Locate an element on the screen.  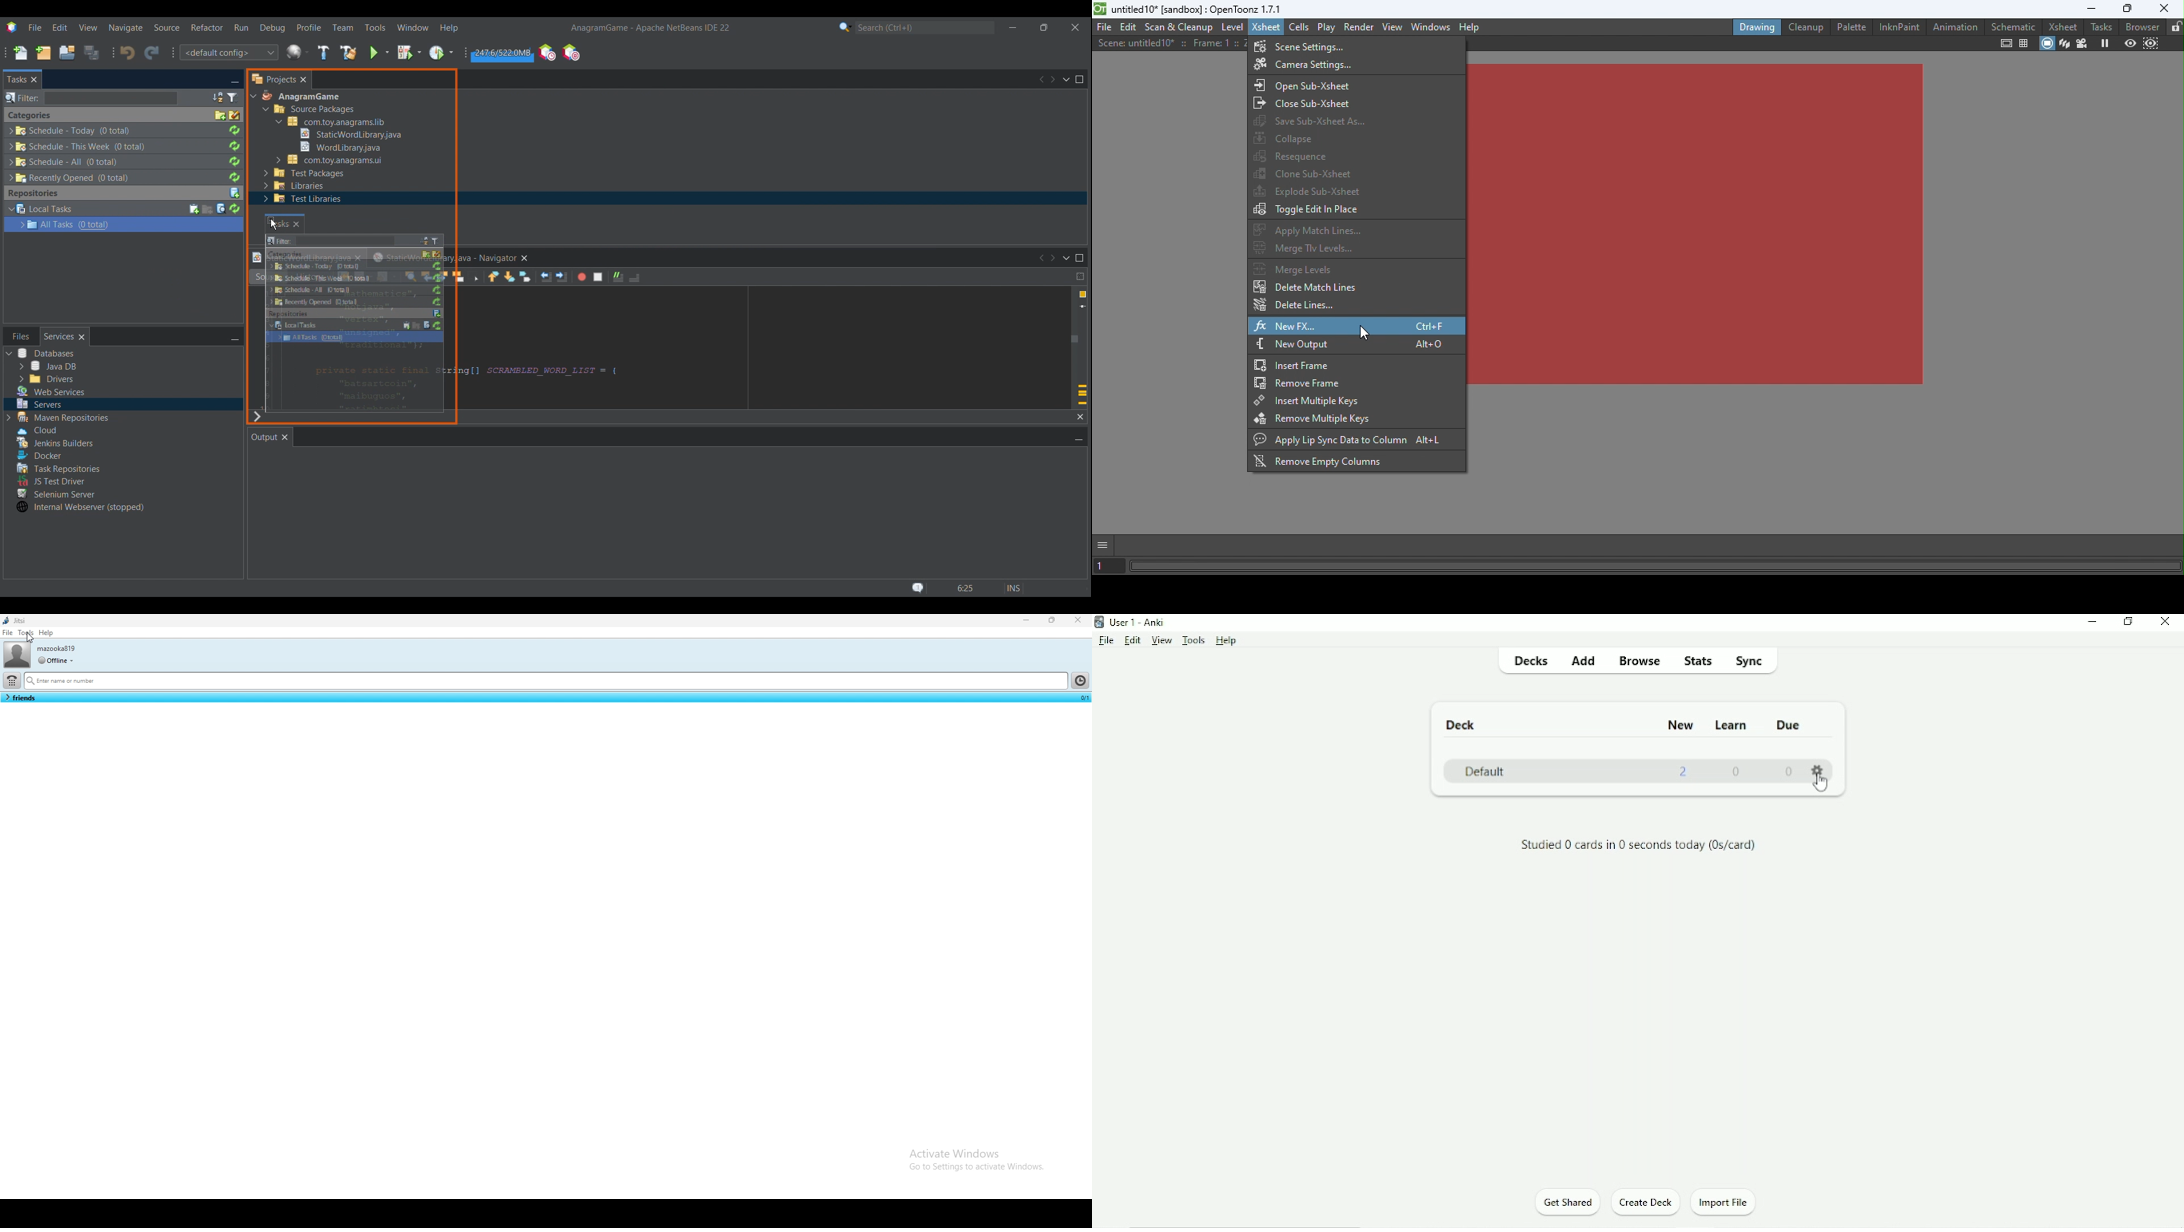
jitsi is located at coordinates (16, 620).